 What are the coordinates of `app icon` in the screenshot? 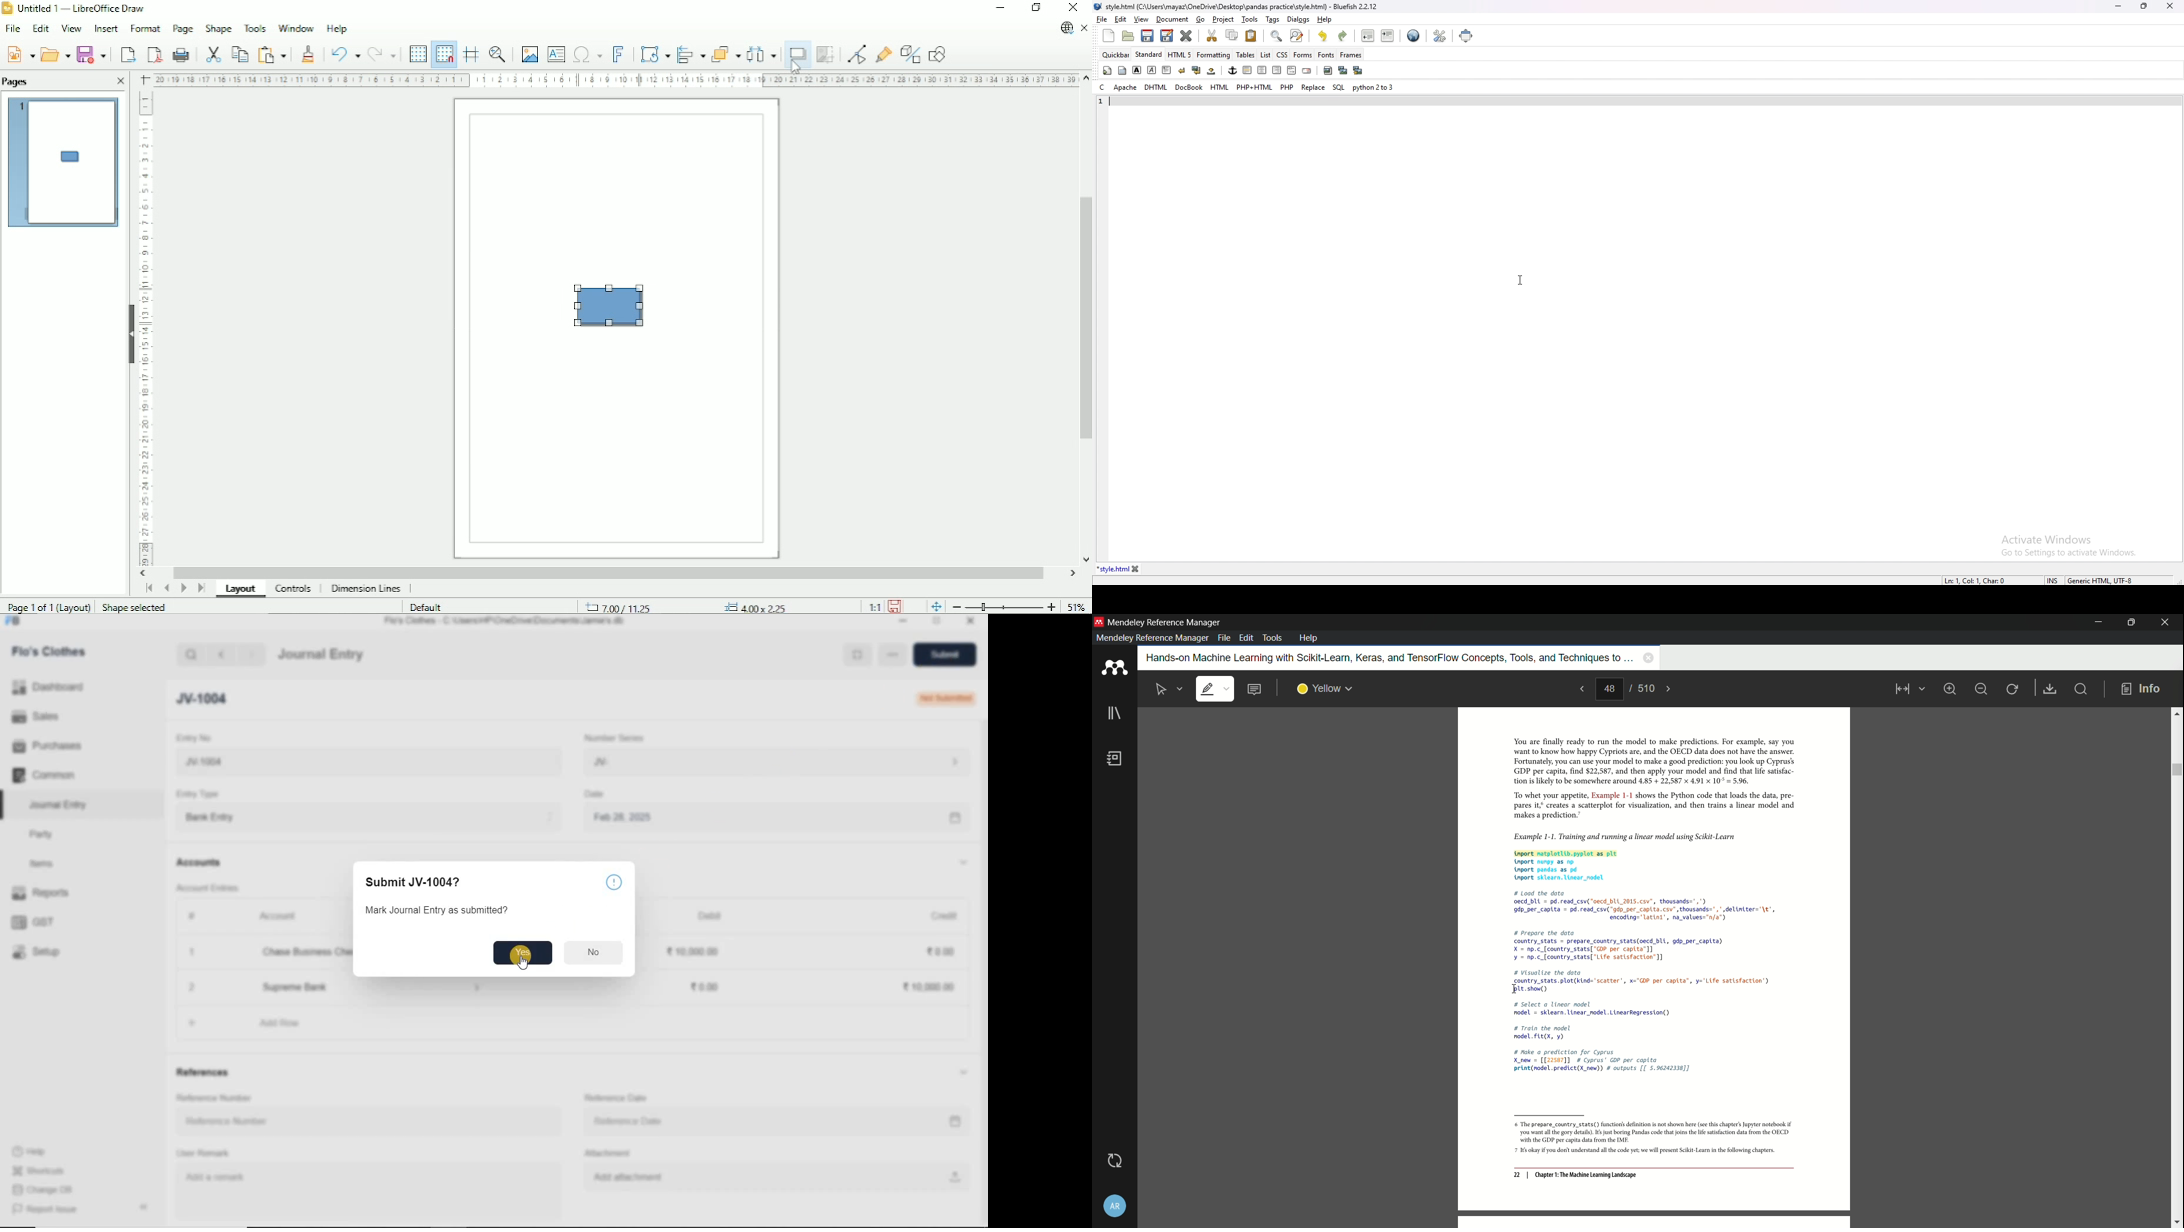 It's located at (1114, 668).